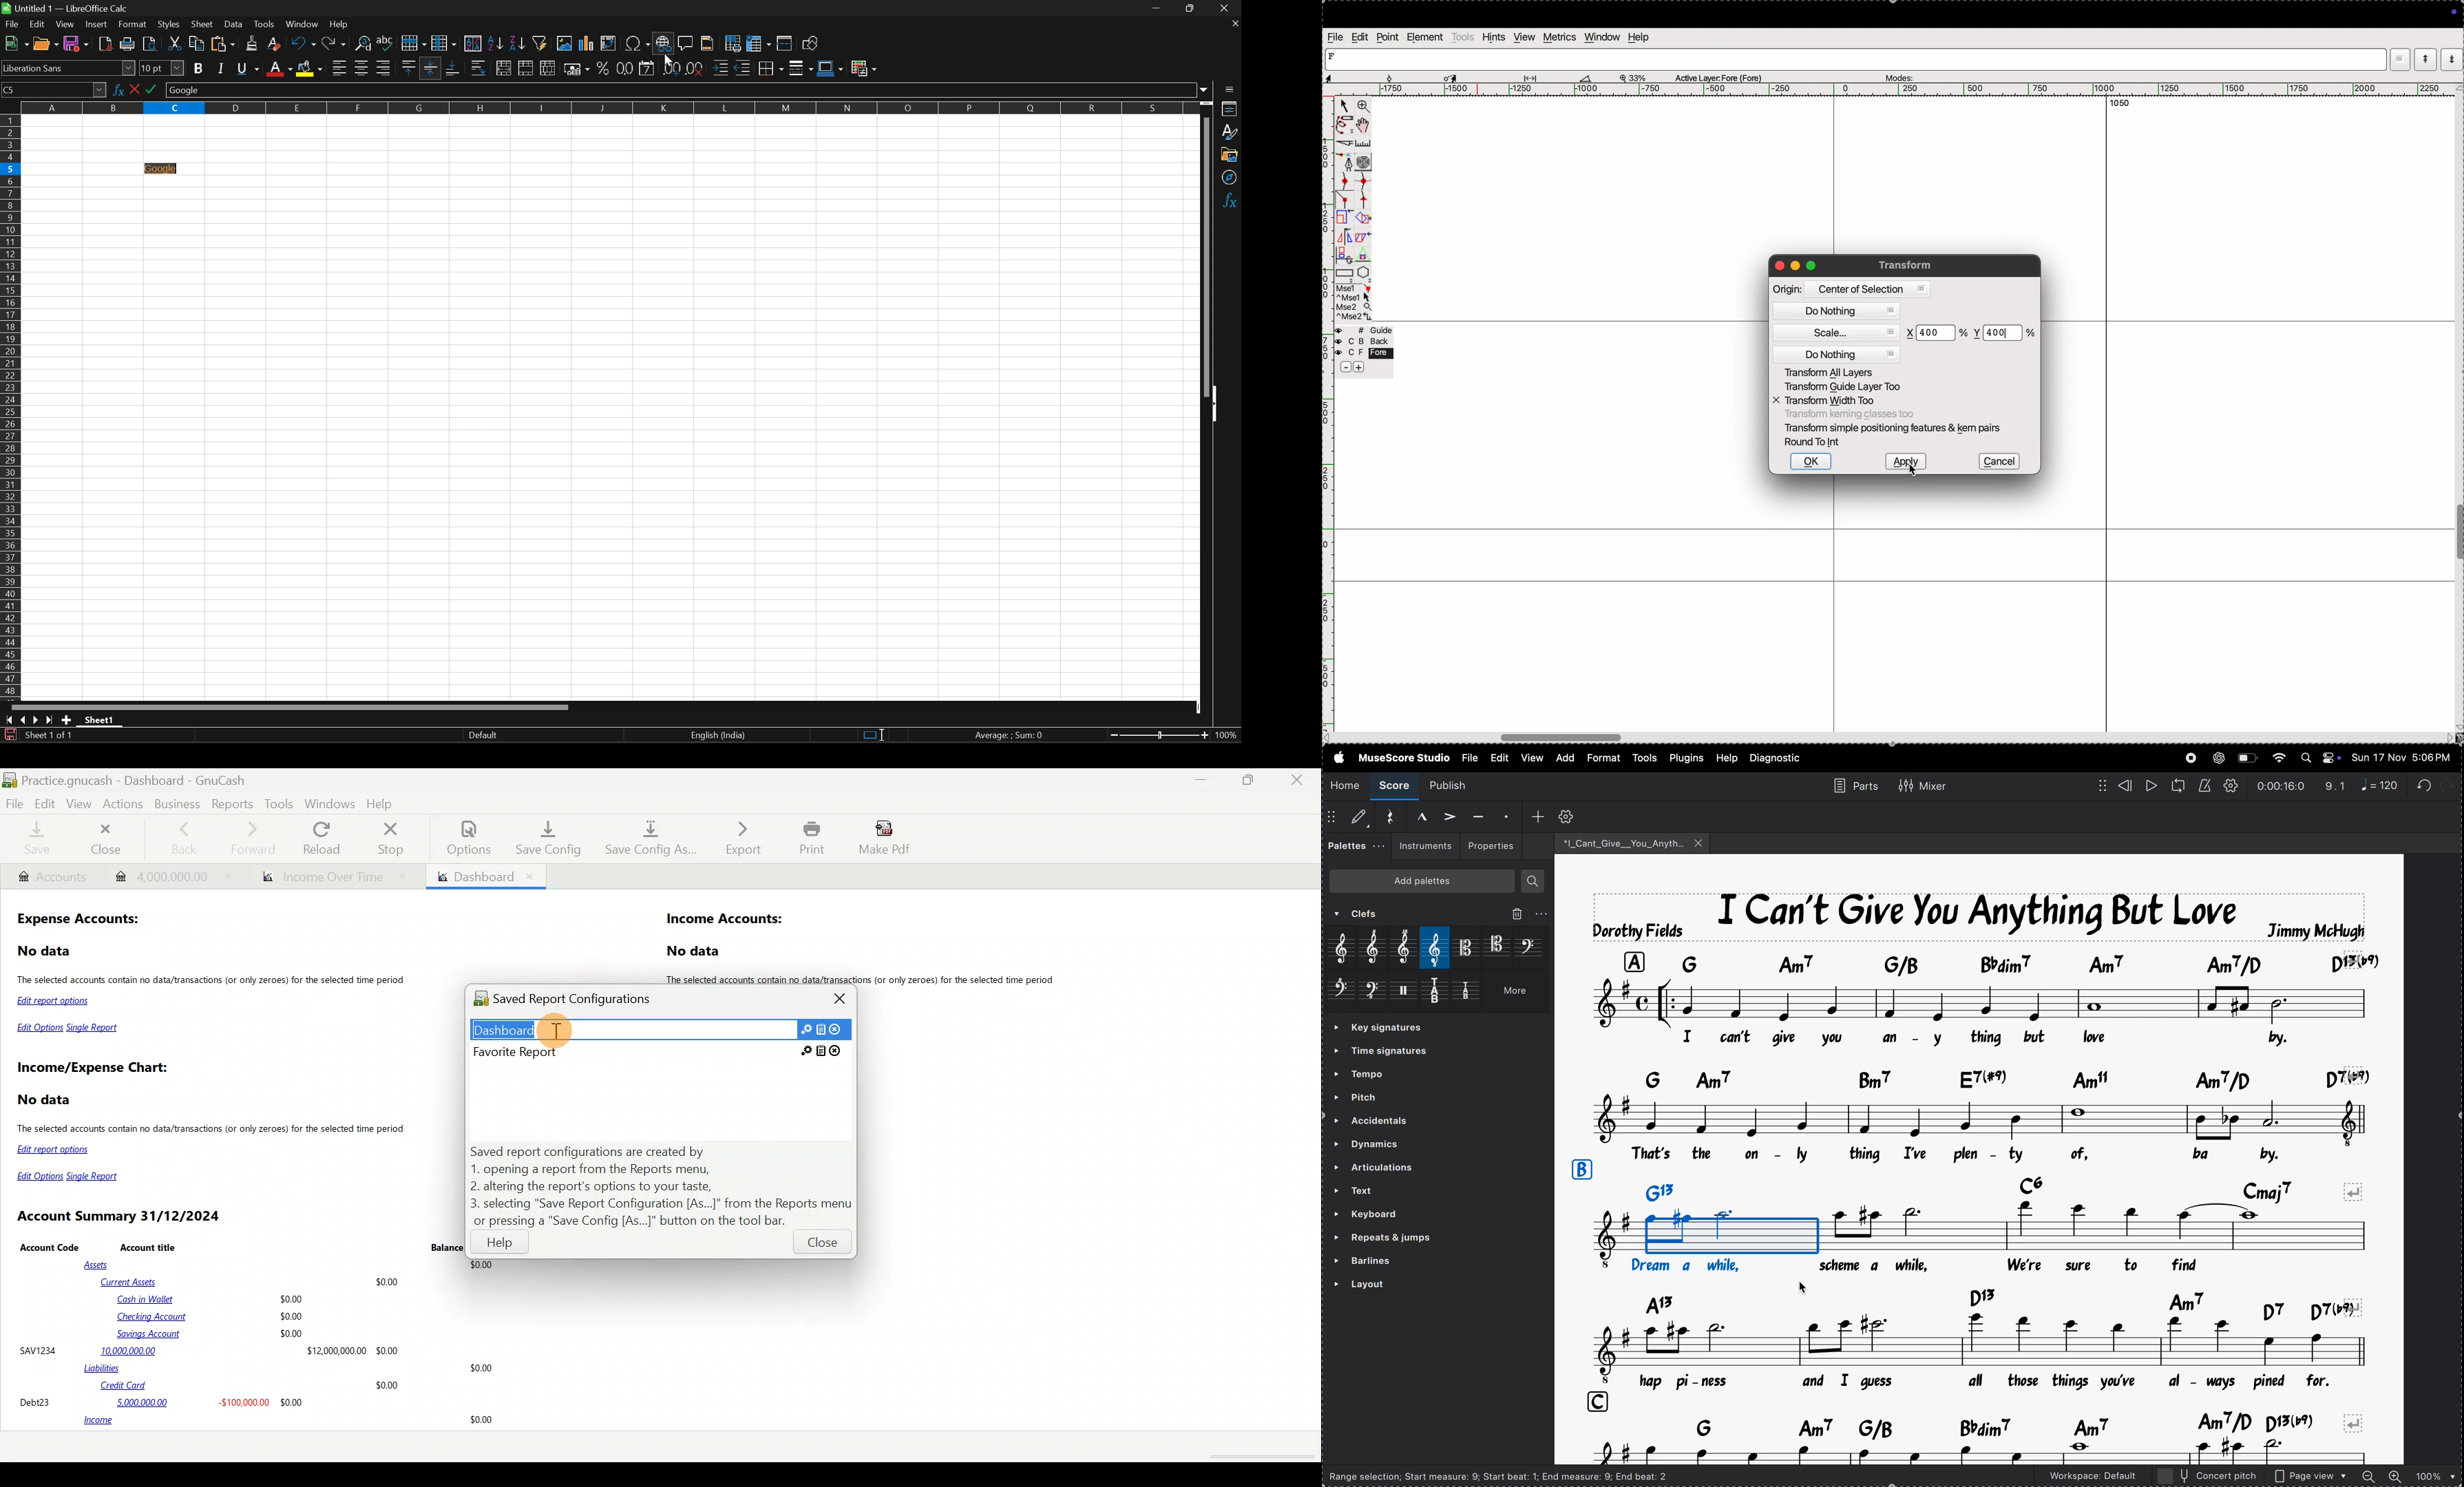  I want to click on apple menu, so click(1335, 757).